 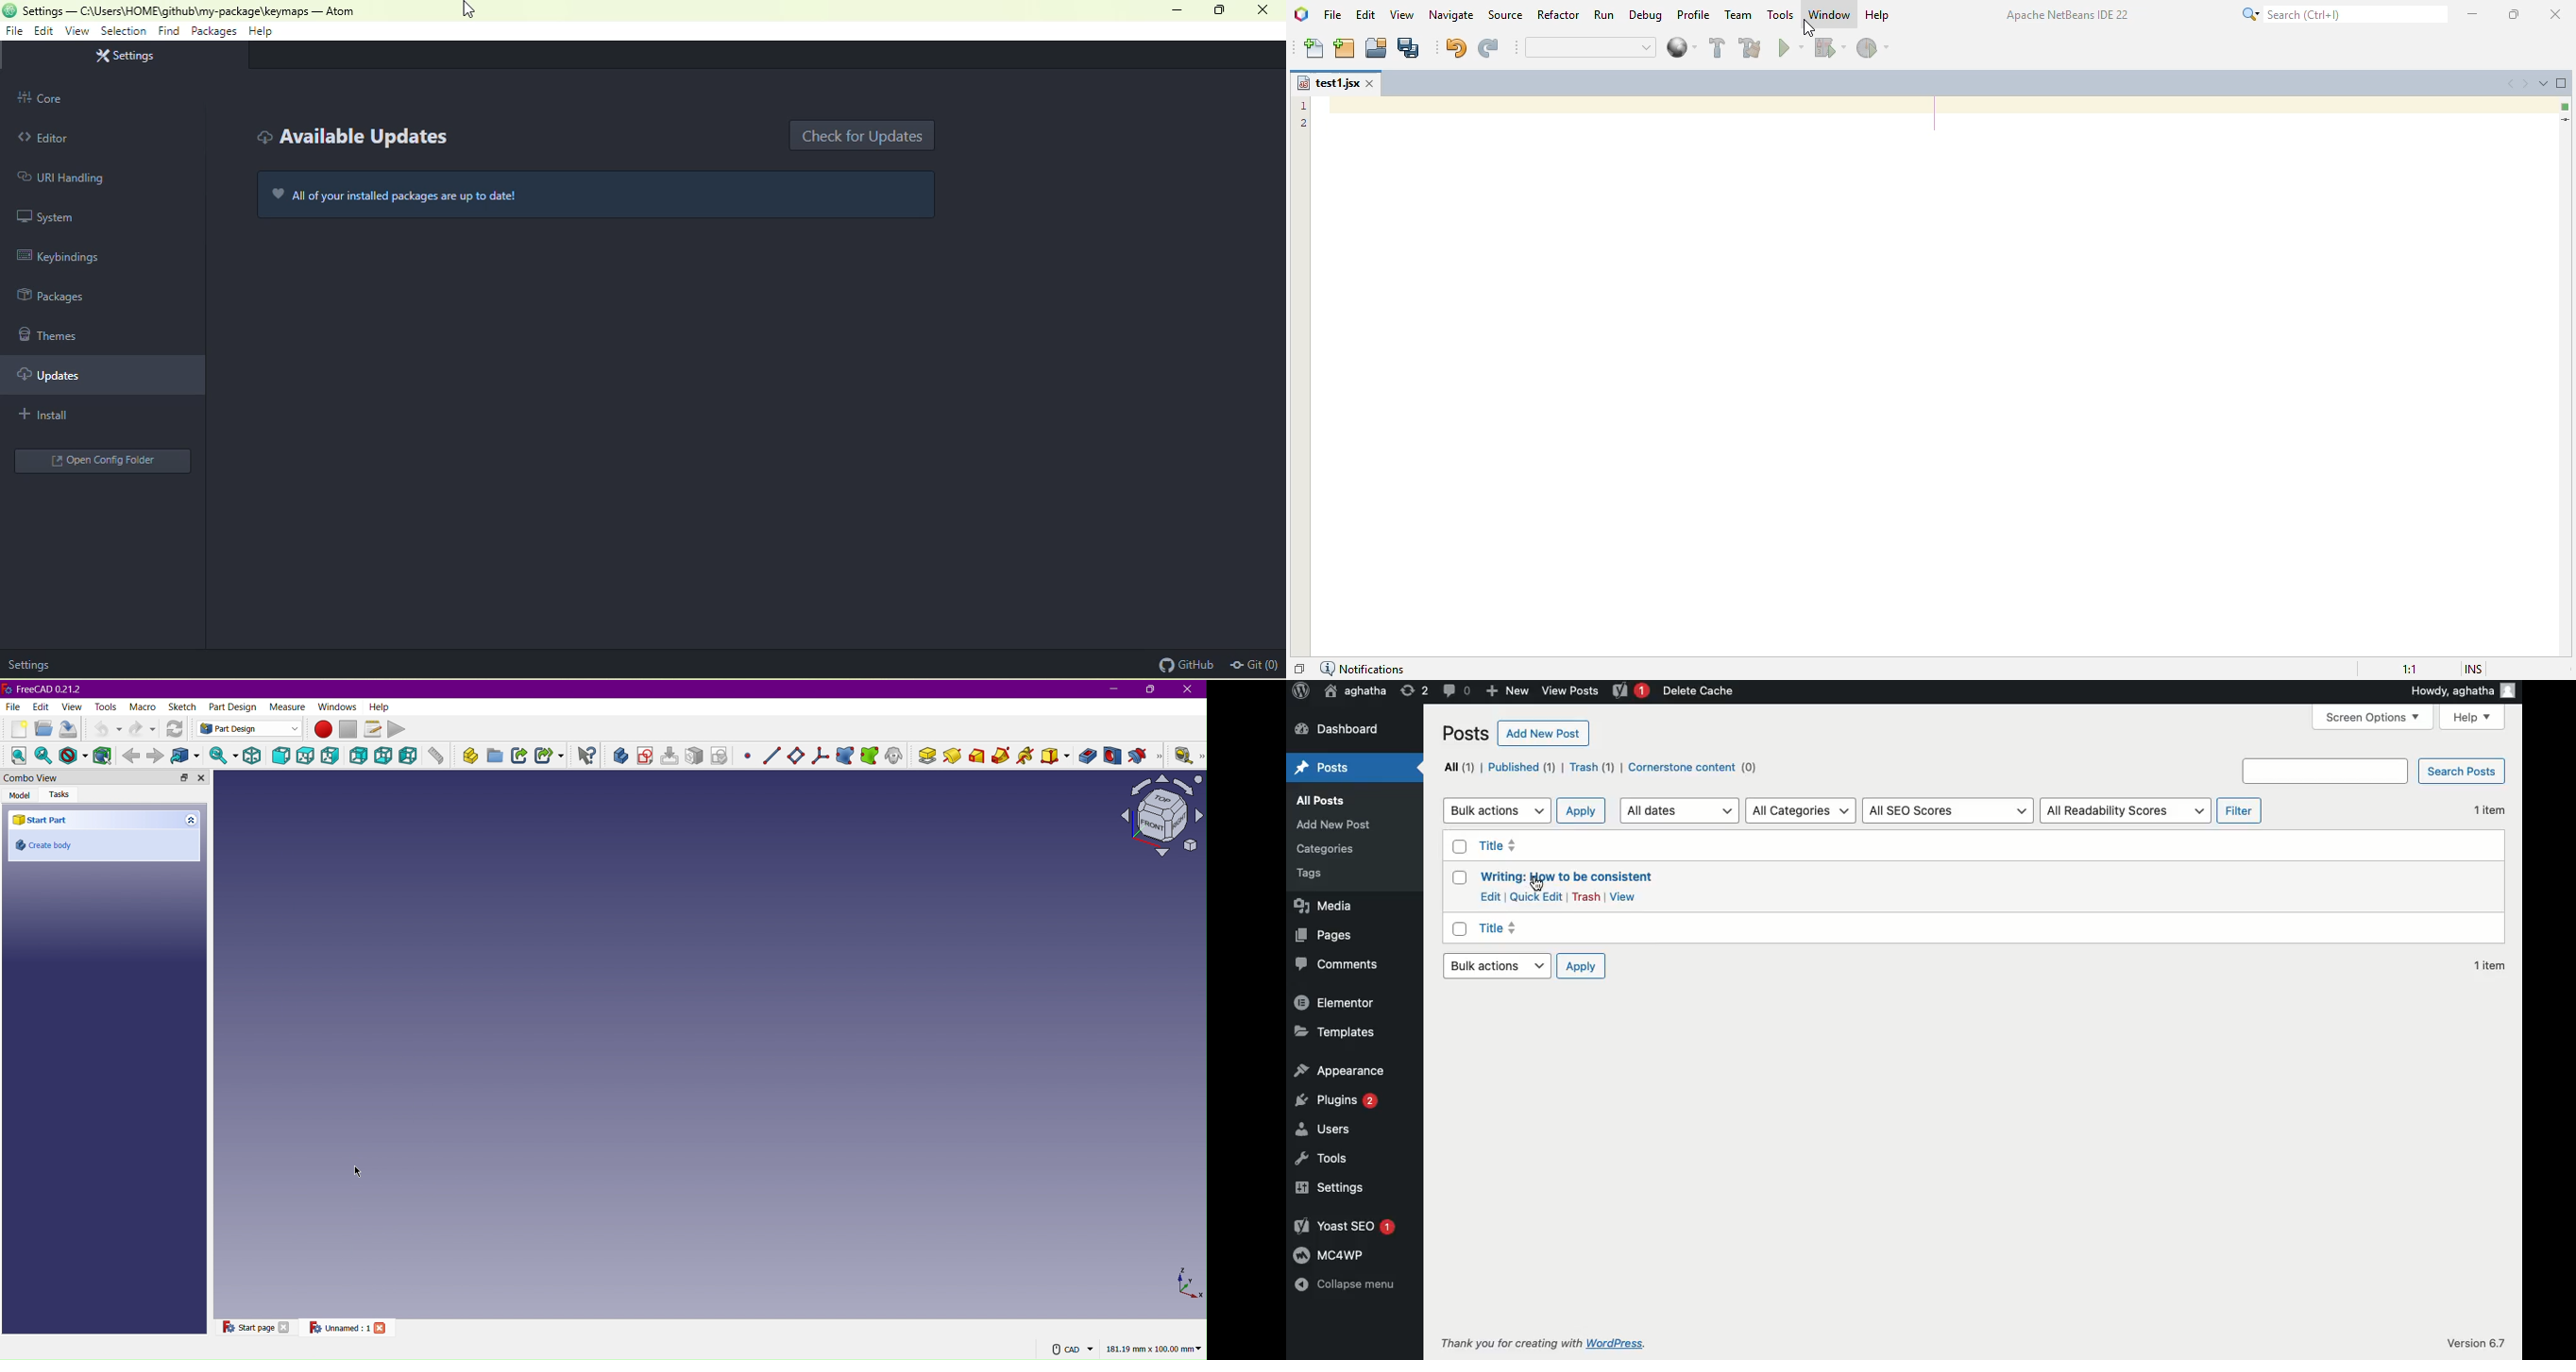 I want to click on close, so click(x=1371, y=83).